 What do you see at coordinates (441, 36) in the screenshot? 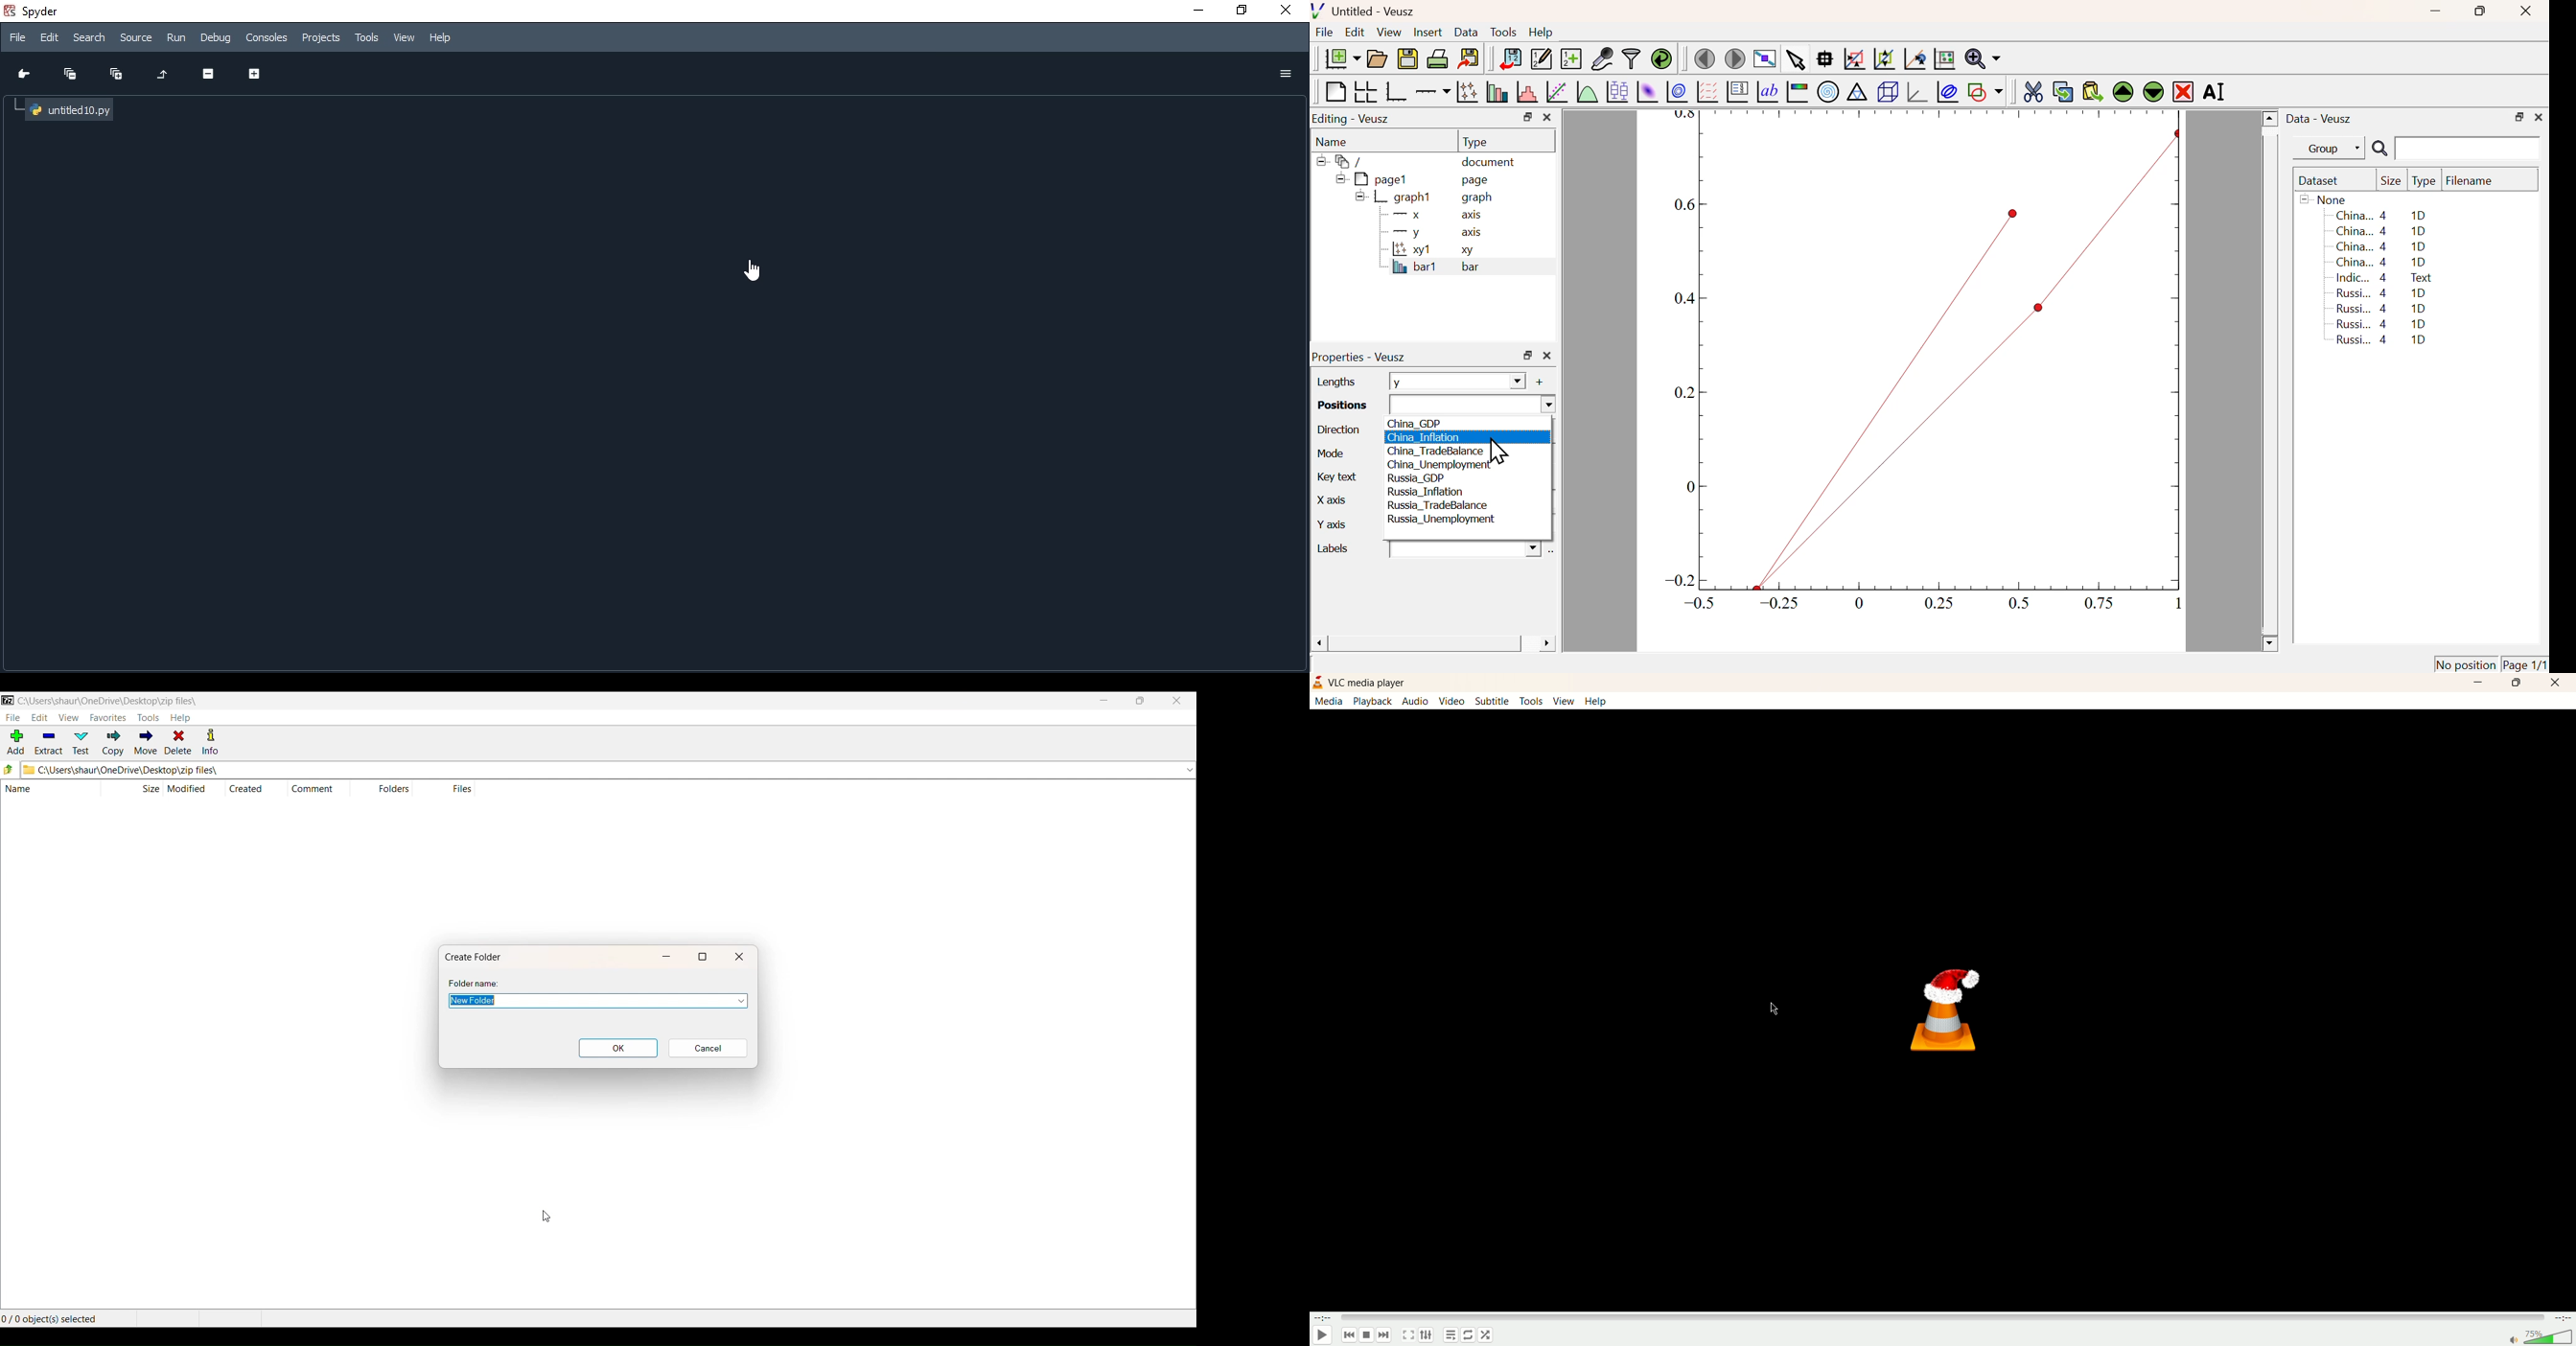
I see `Help` at bounding box center [441, 36].